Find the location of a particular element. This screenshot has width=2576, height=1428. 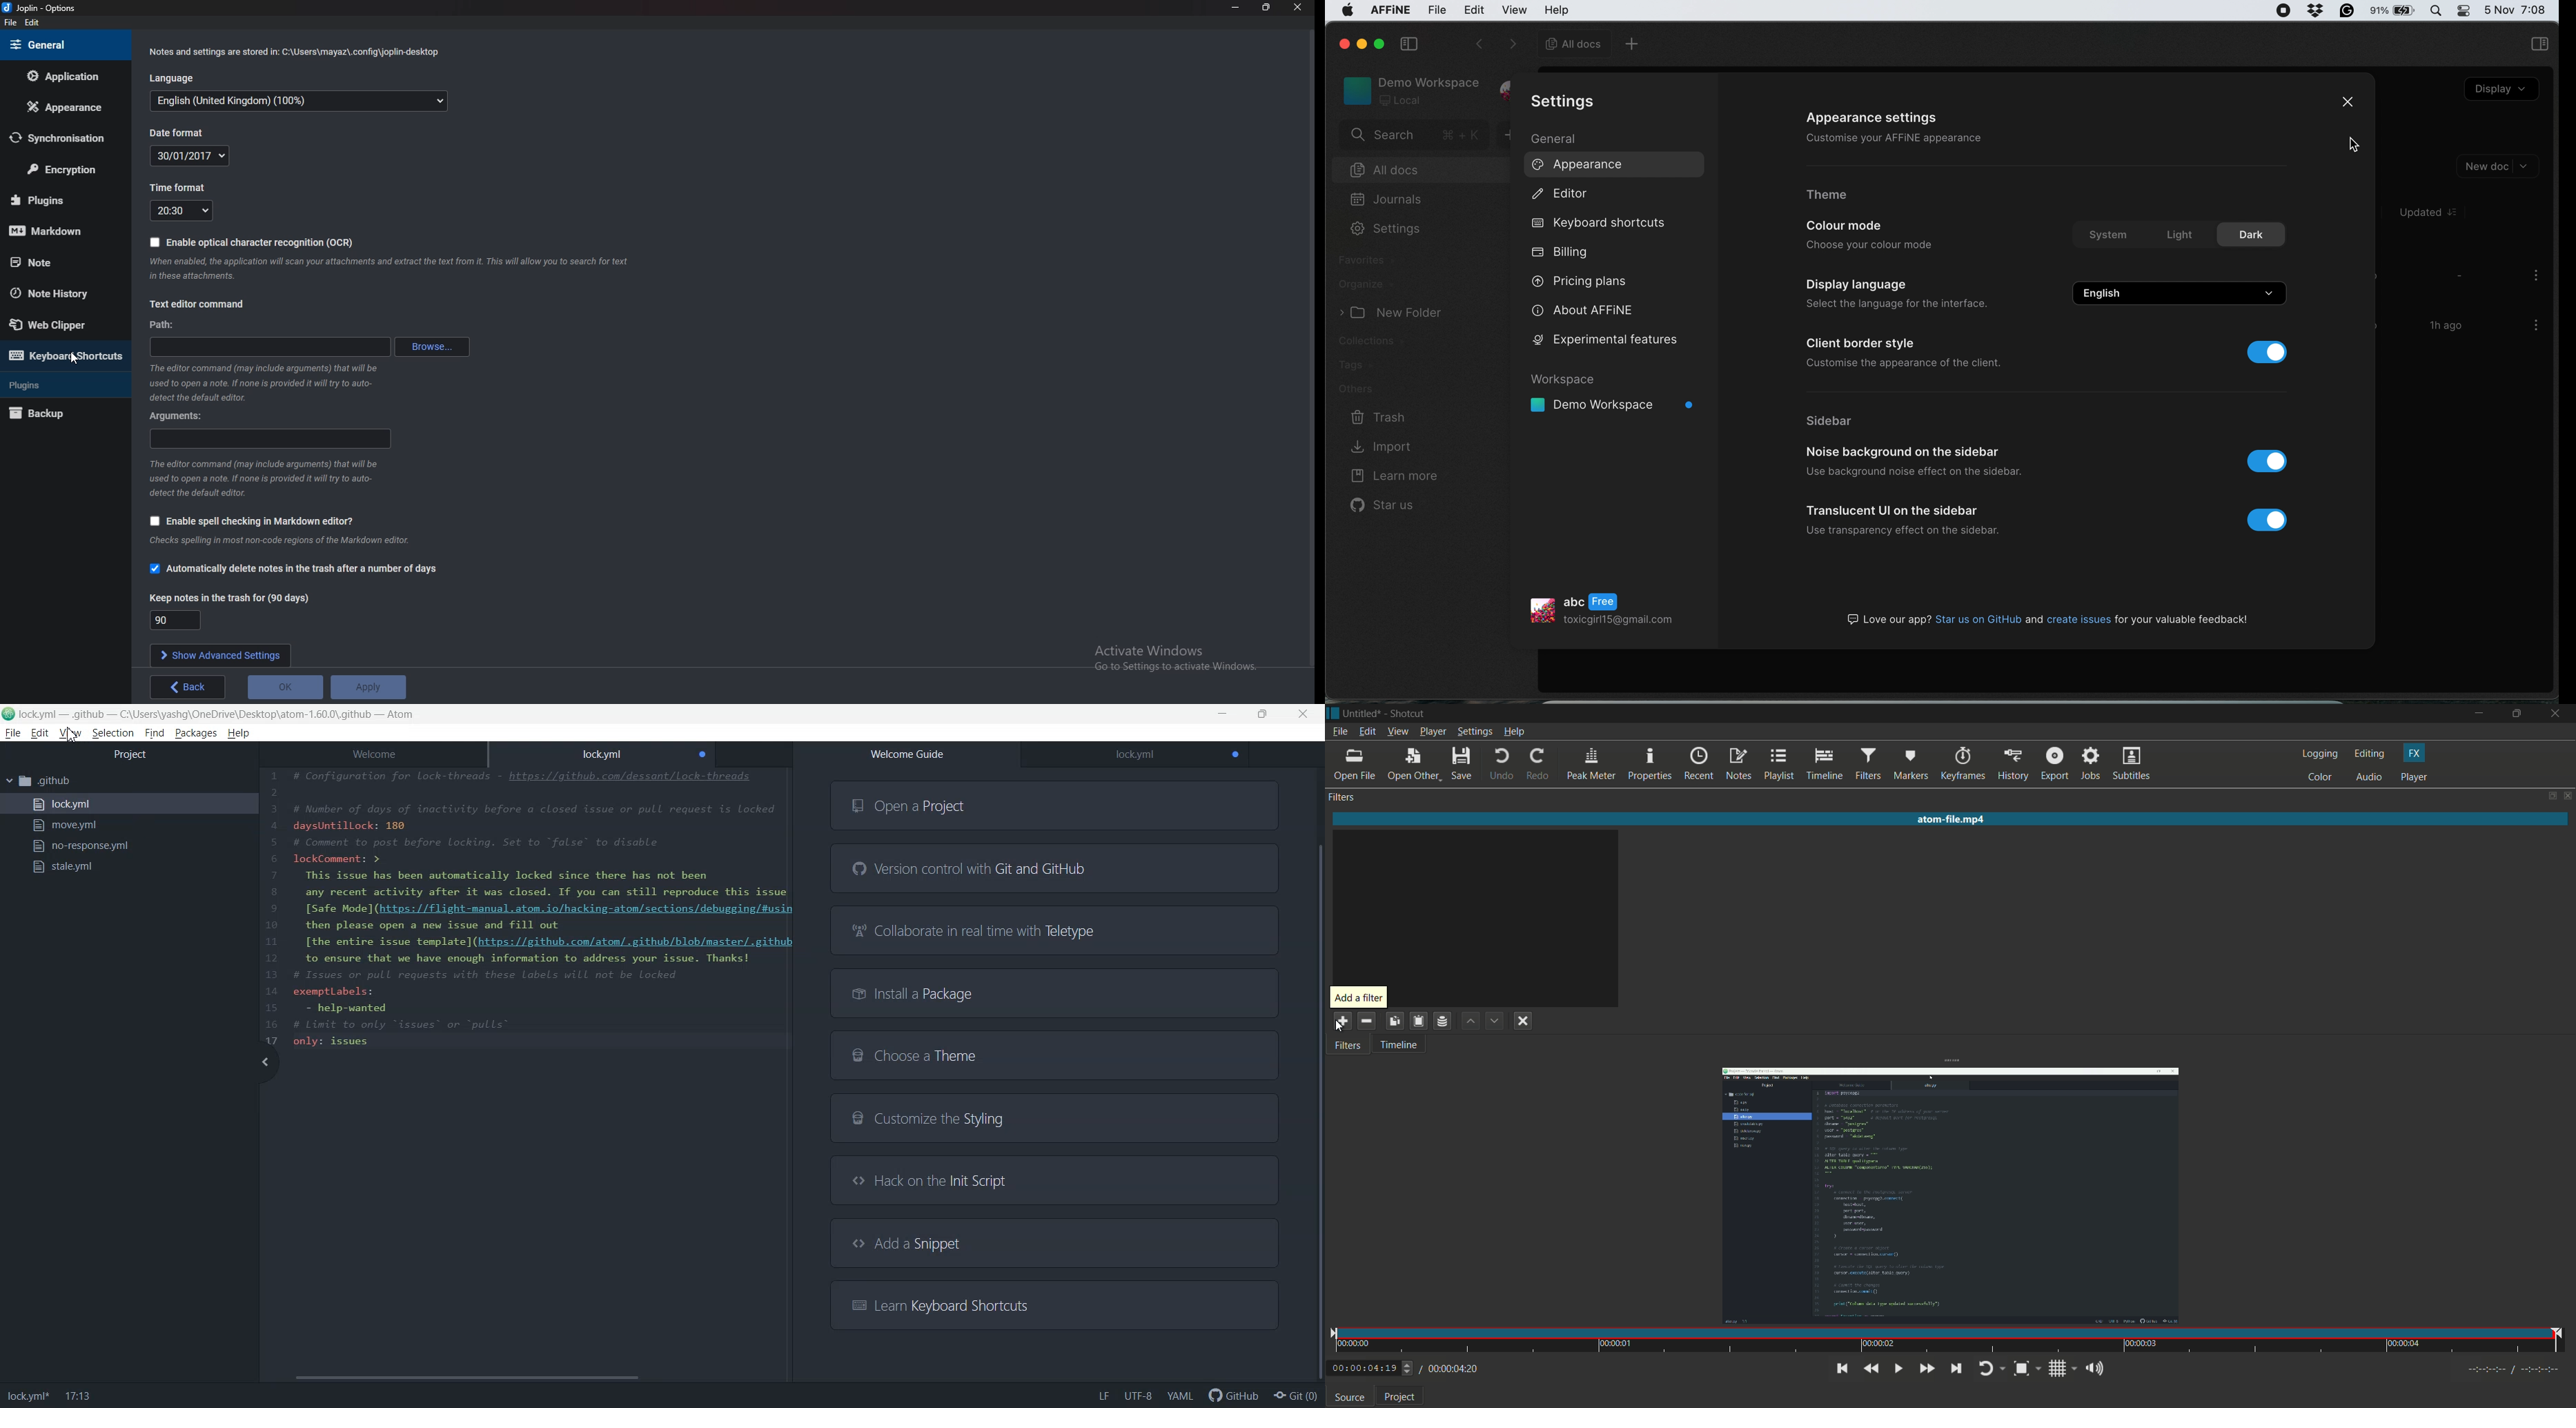

markers is located at coordinates (1910, 767).